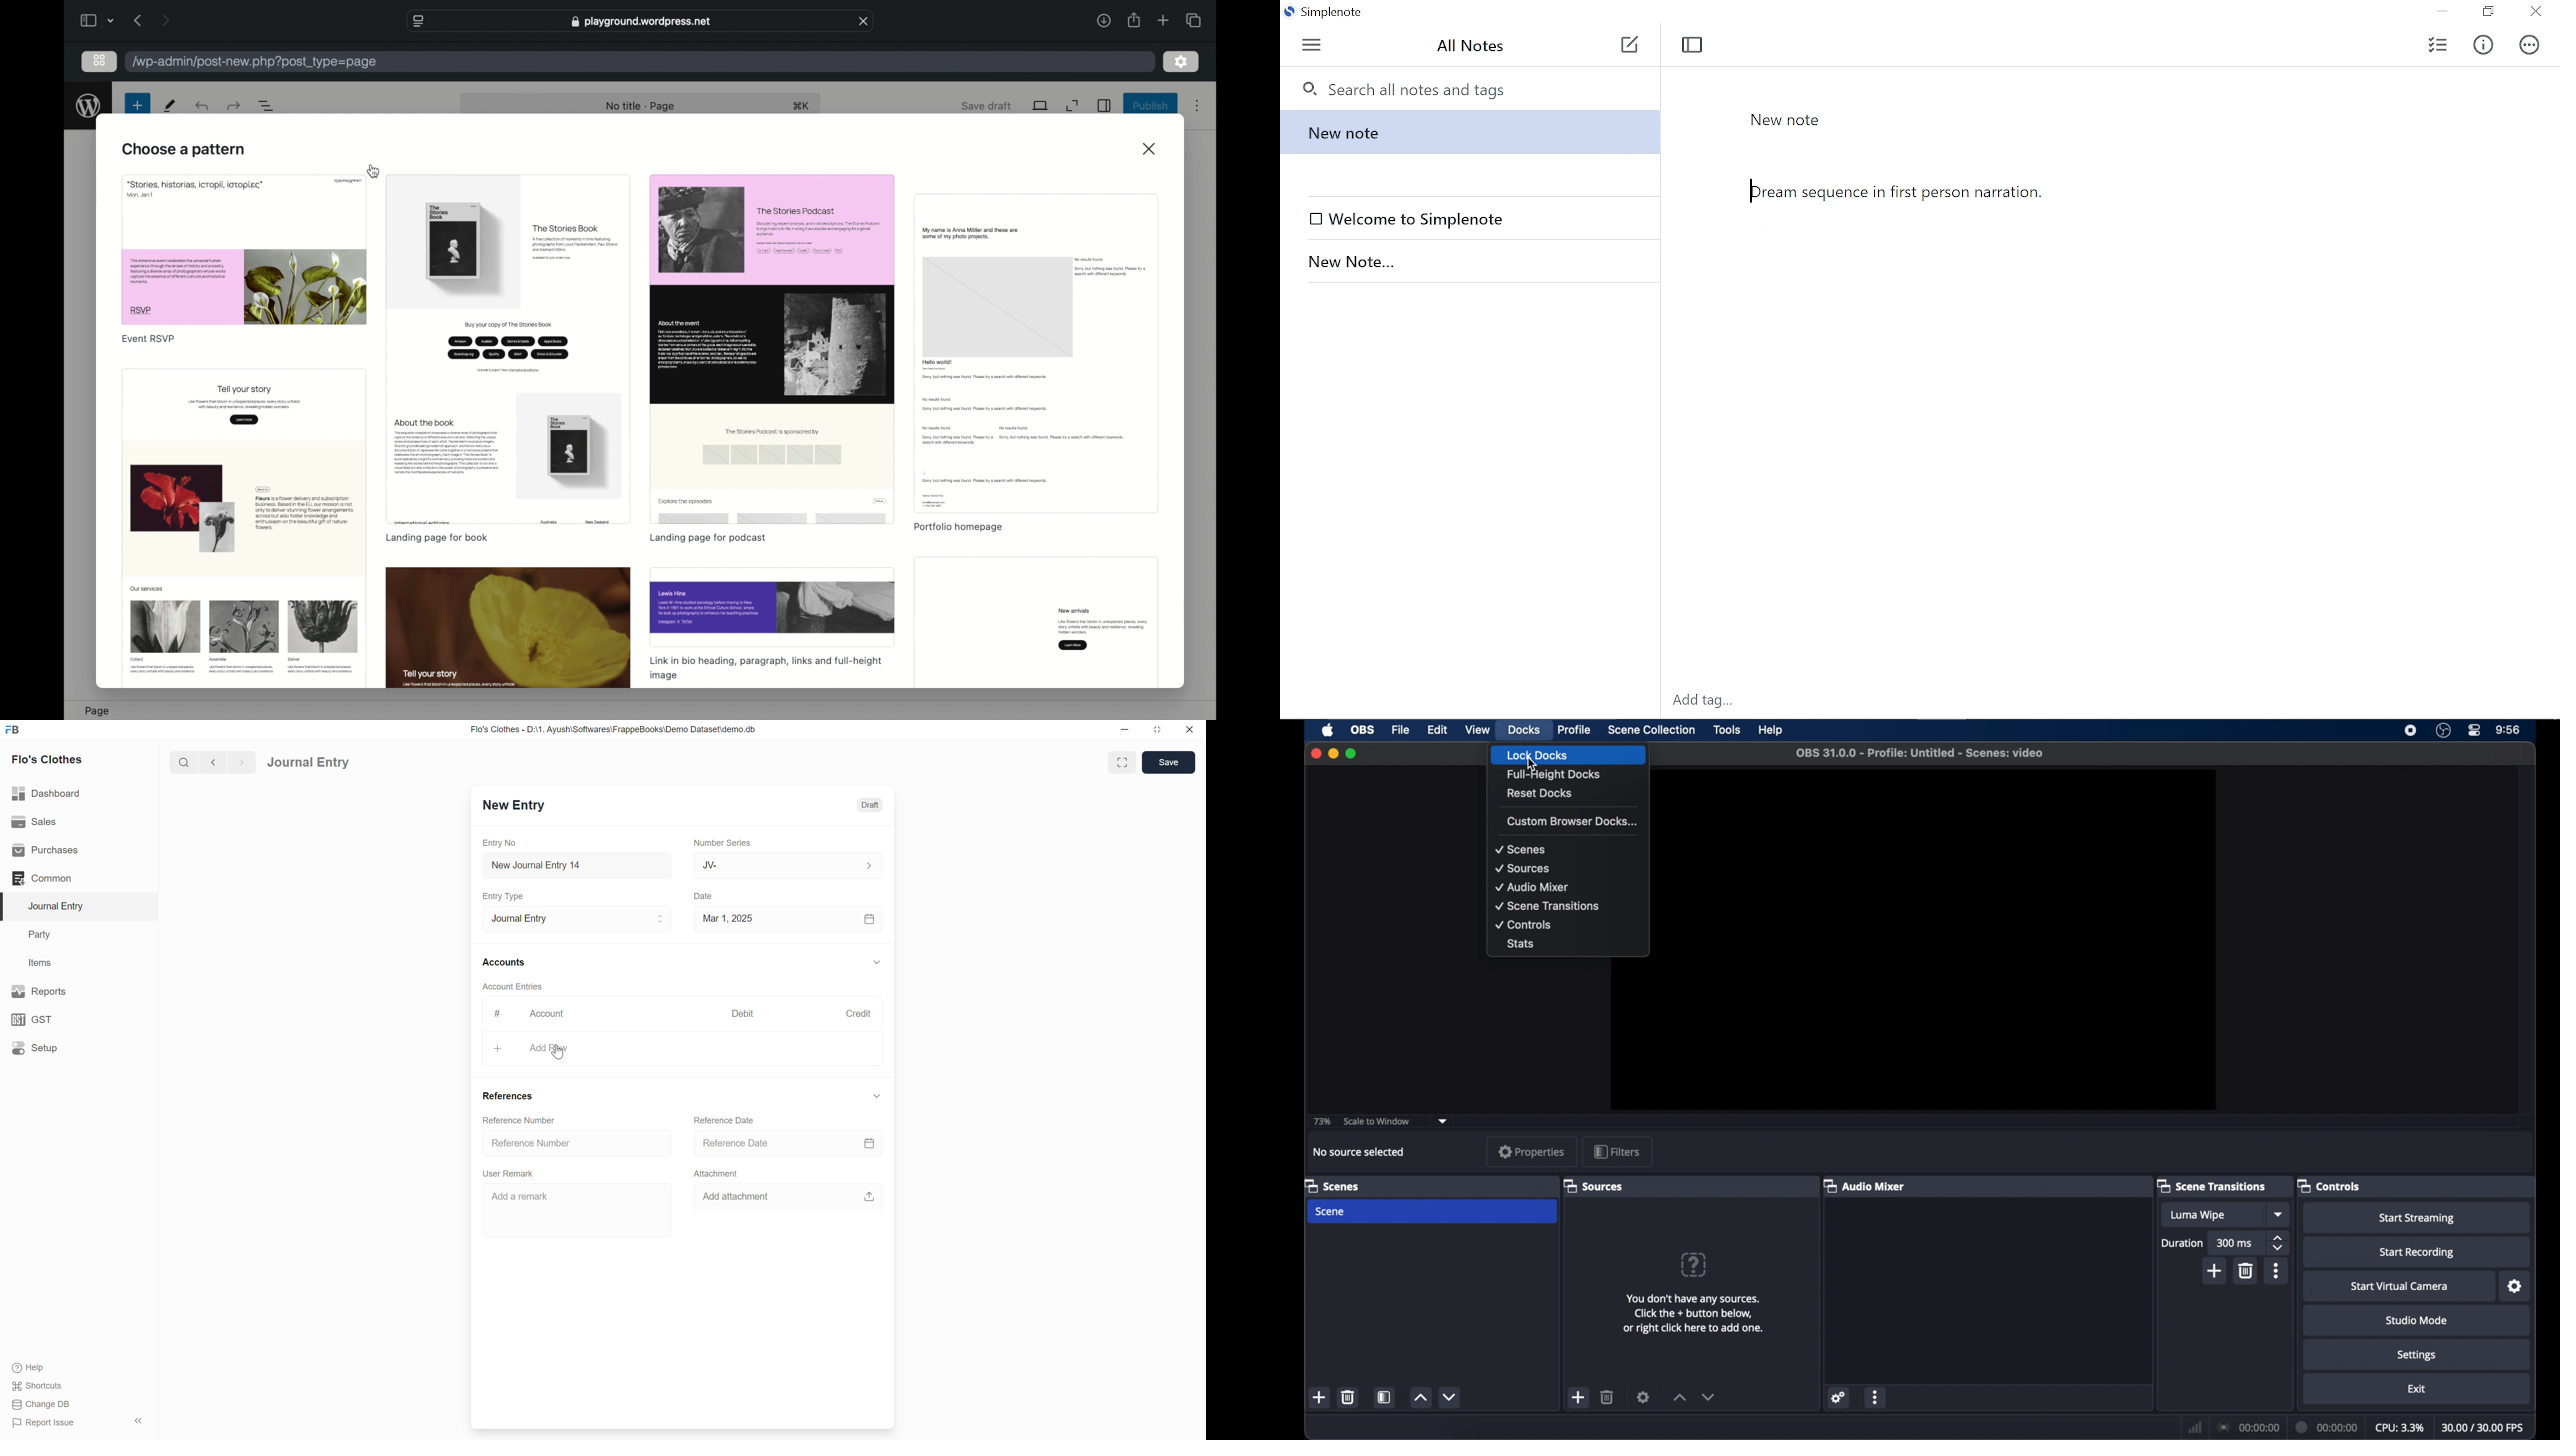 The height and width of the screenshot is (1456, 2576). I want to click on template preview, so click(771, 347).